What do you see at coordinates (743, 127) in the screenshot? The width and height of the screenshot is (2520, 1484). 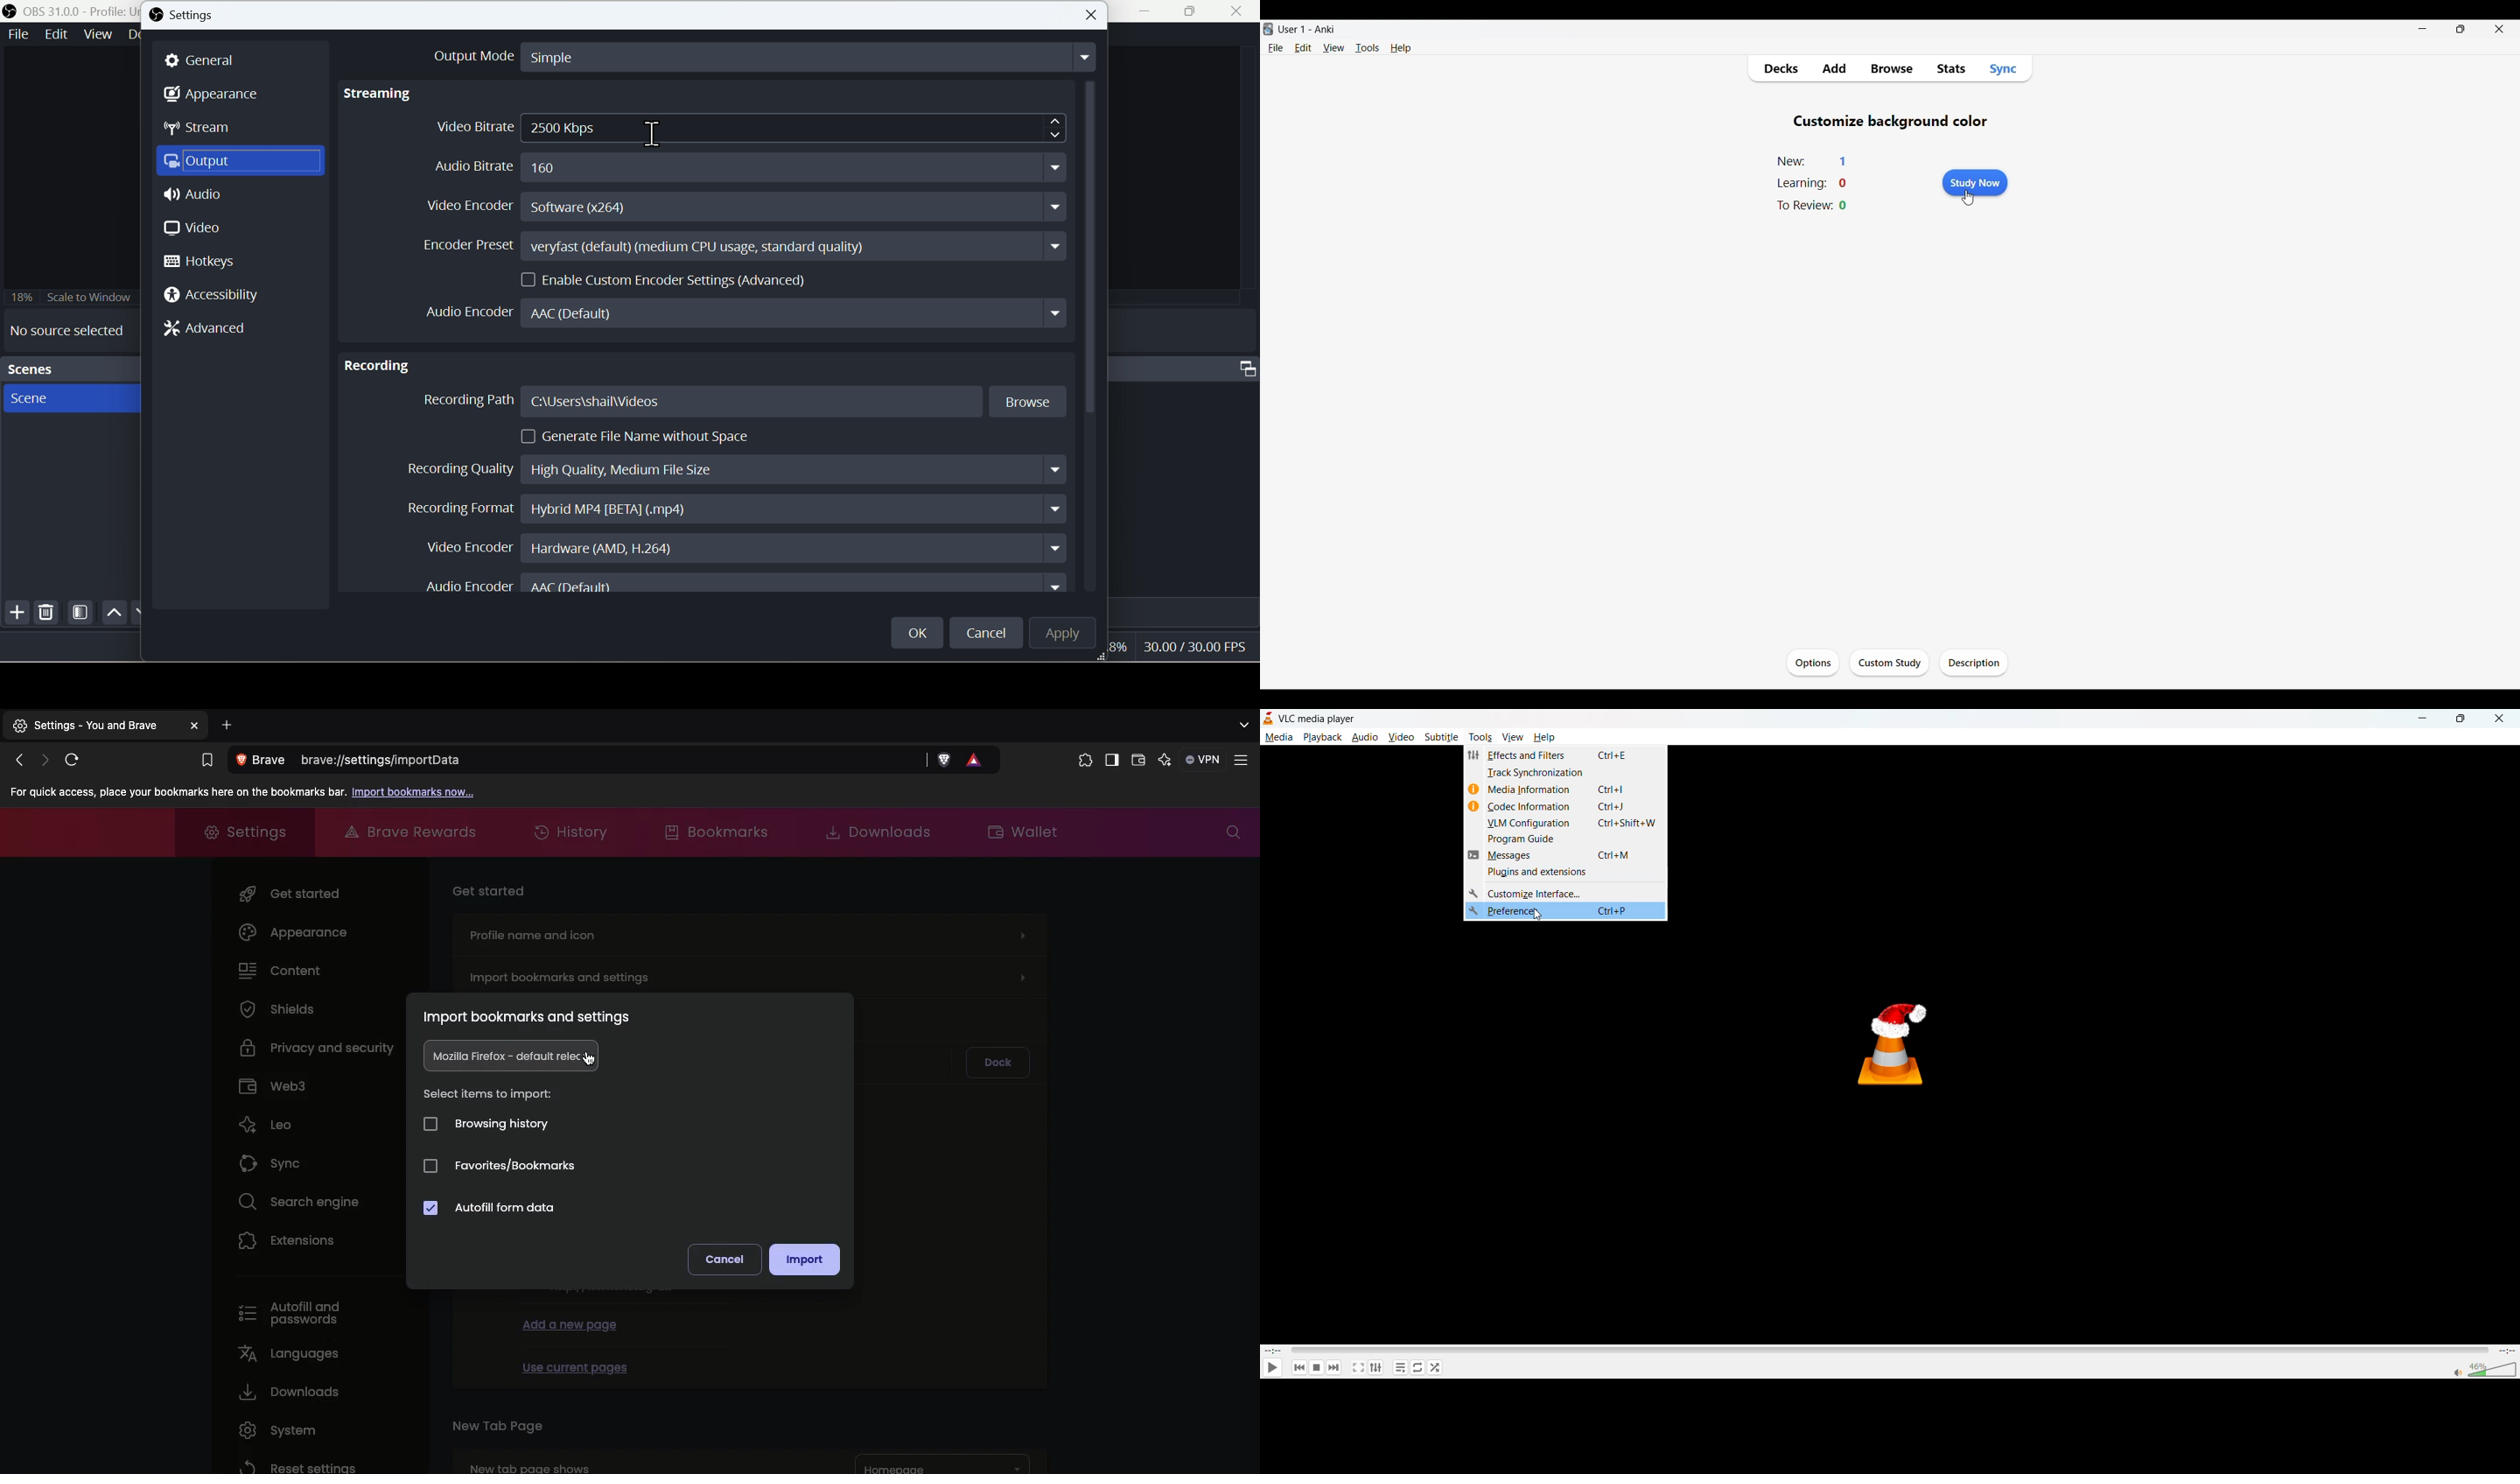 I see `Video Bitrate` at bounding box center [743, 127].